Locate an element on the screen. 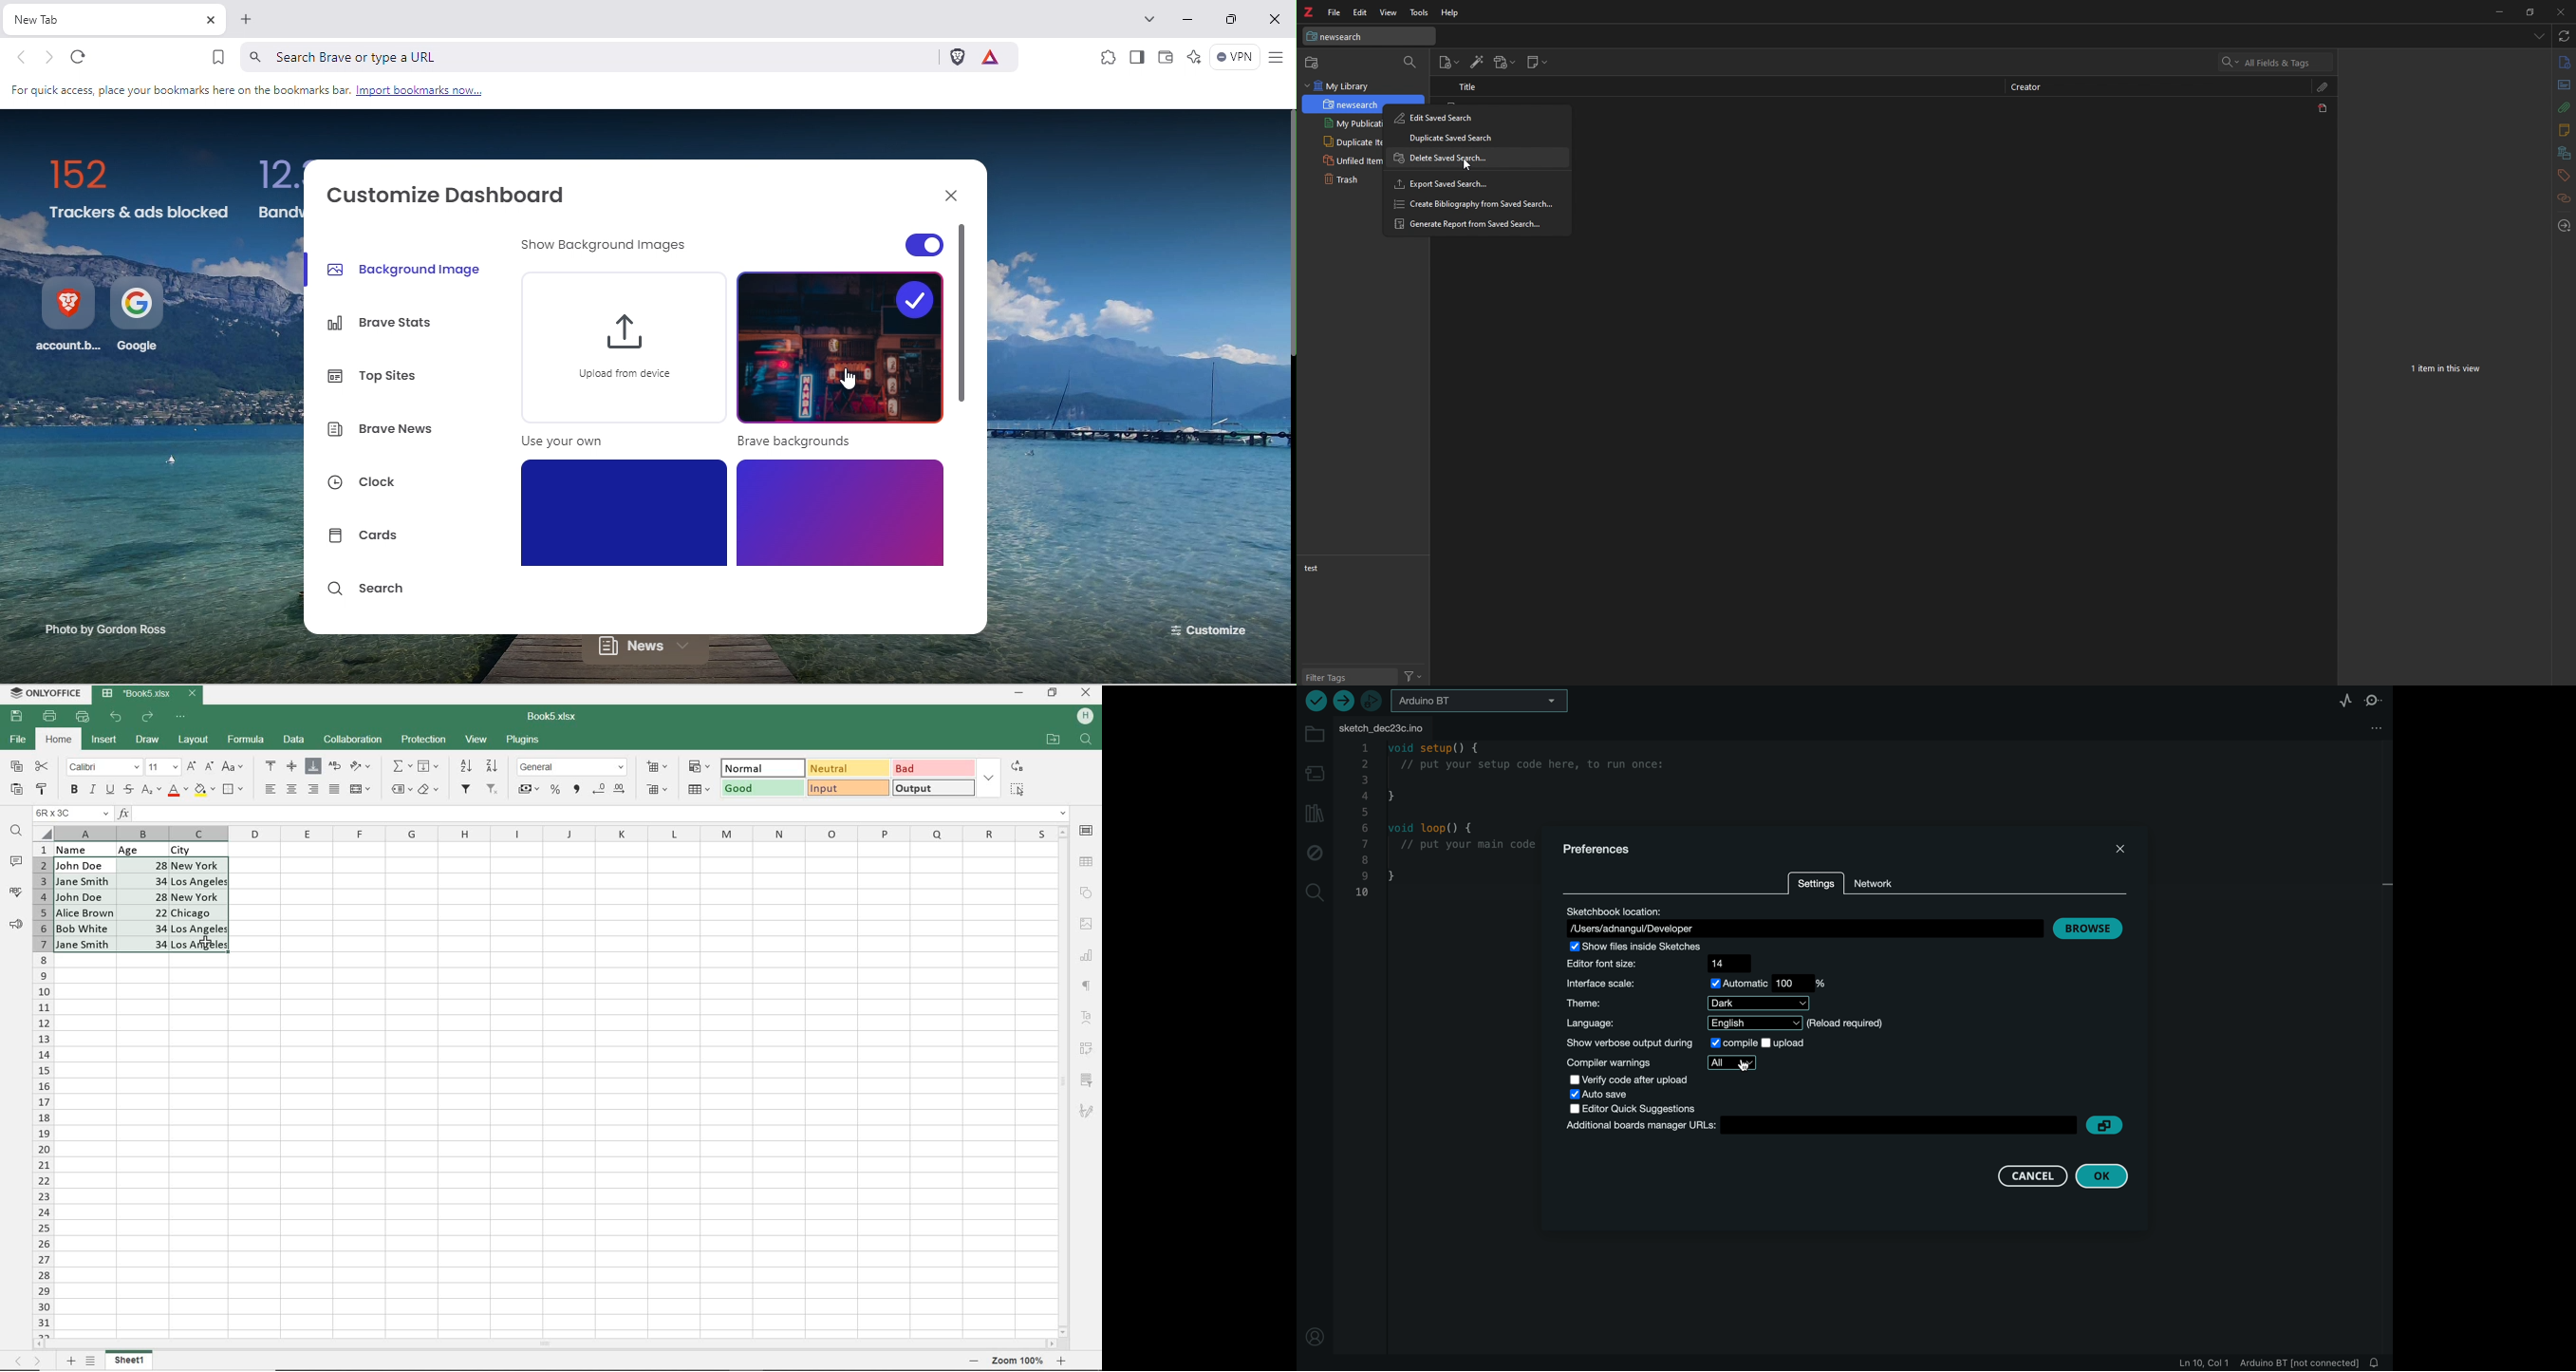  DRAW is located at coordinates (148, 739).